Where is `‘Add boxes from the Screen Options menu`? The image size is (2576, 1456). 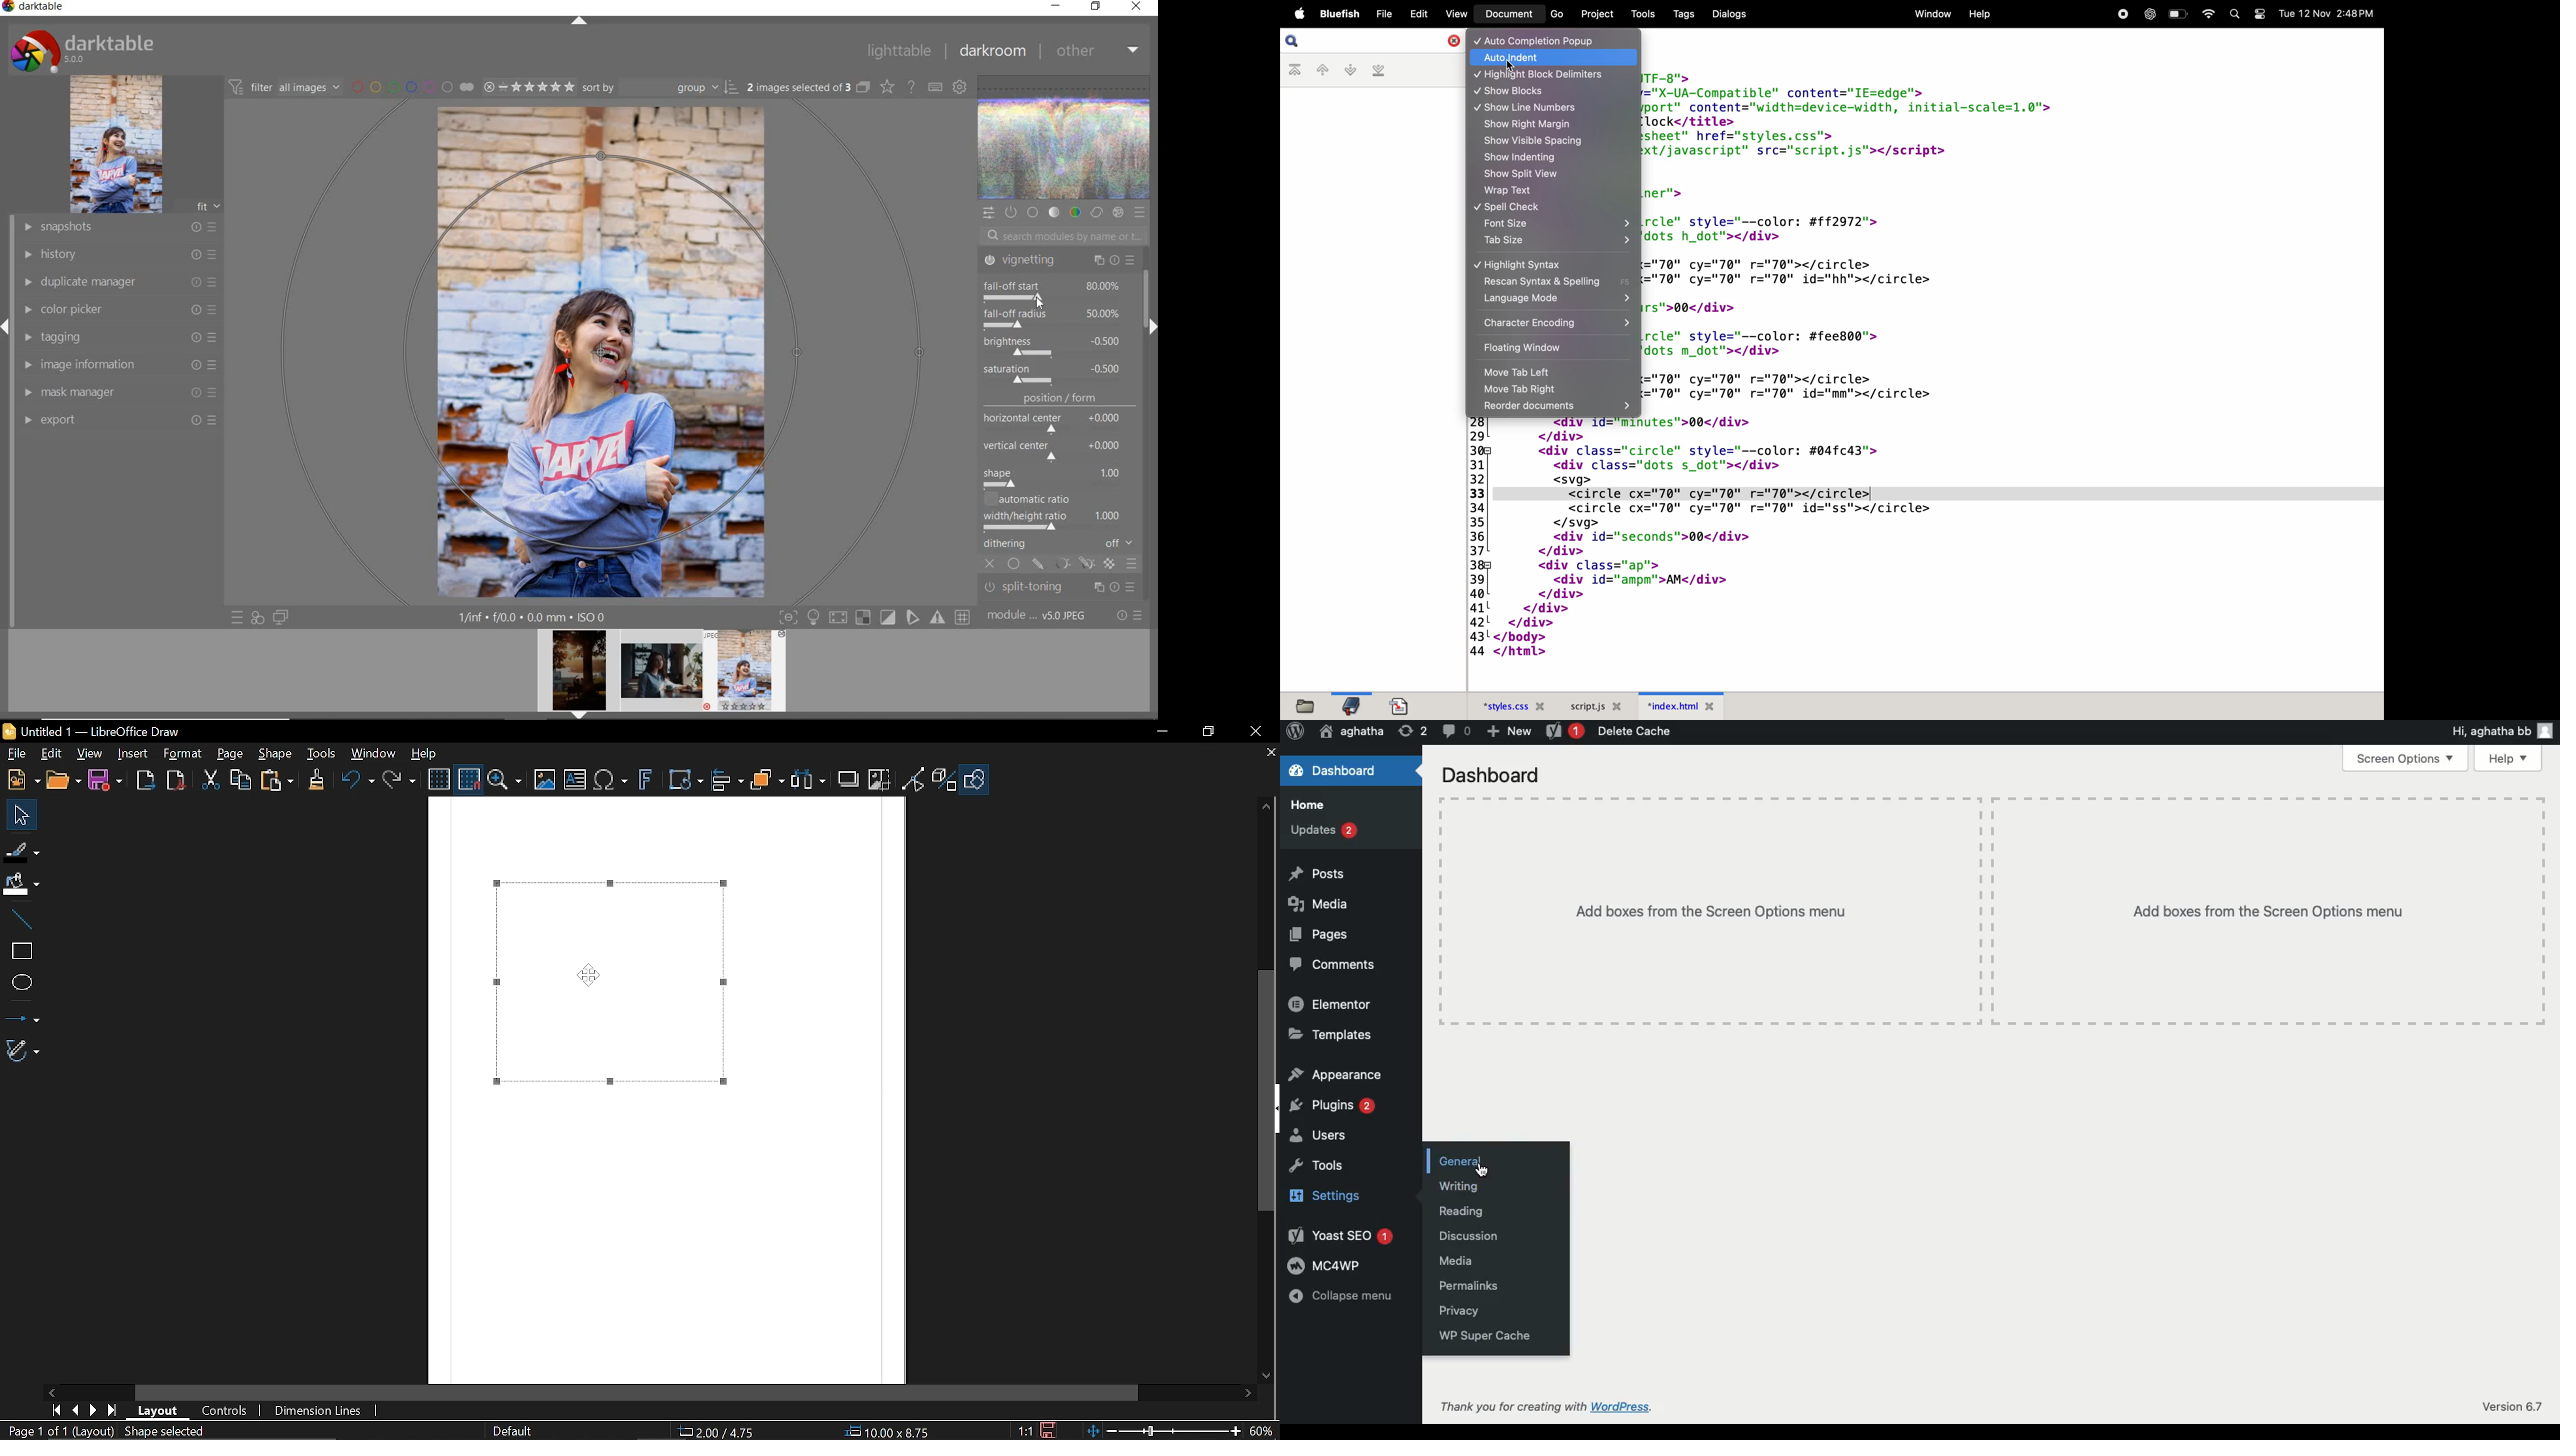 ‘Add boxes from the Screen Options menu is located at coordinates (1708, 912).